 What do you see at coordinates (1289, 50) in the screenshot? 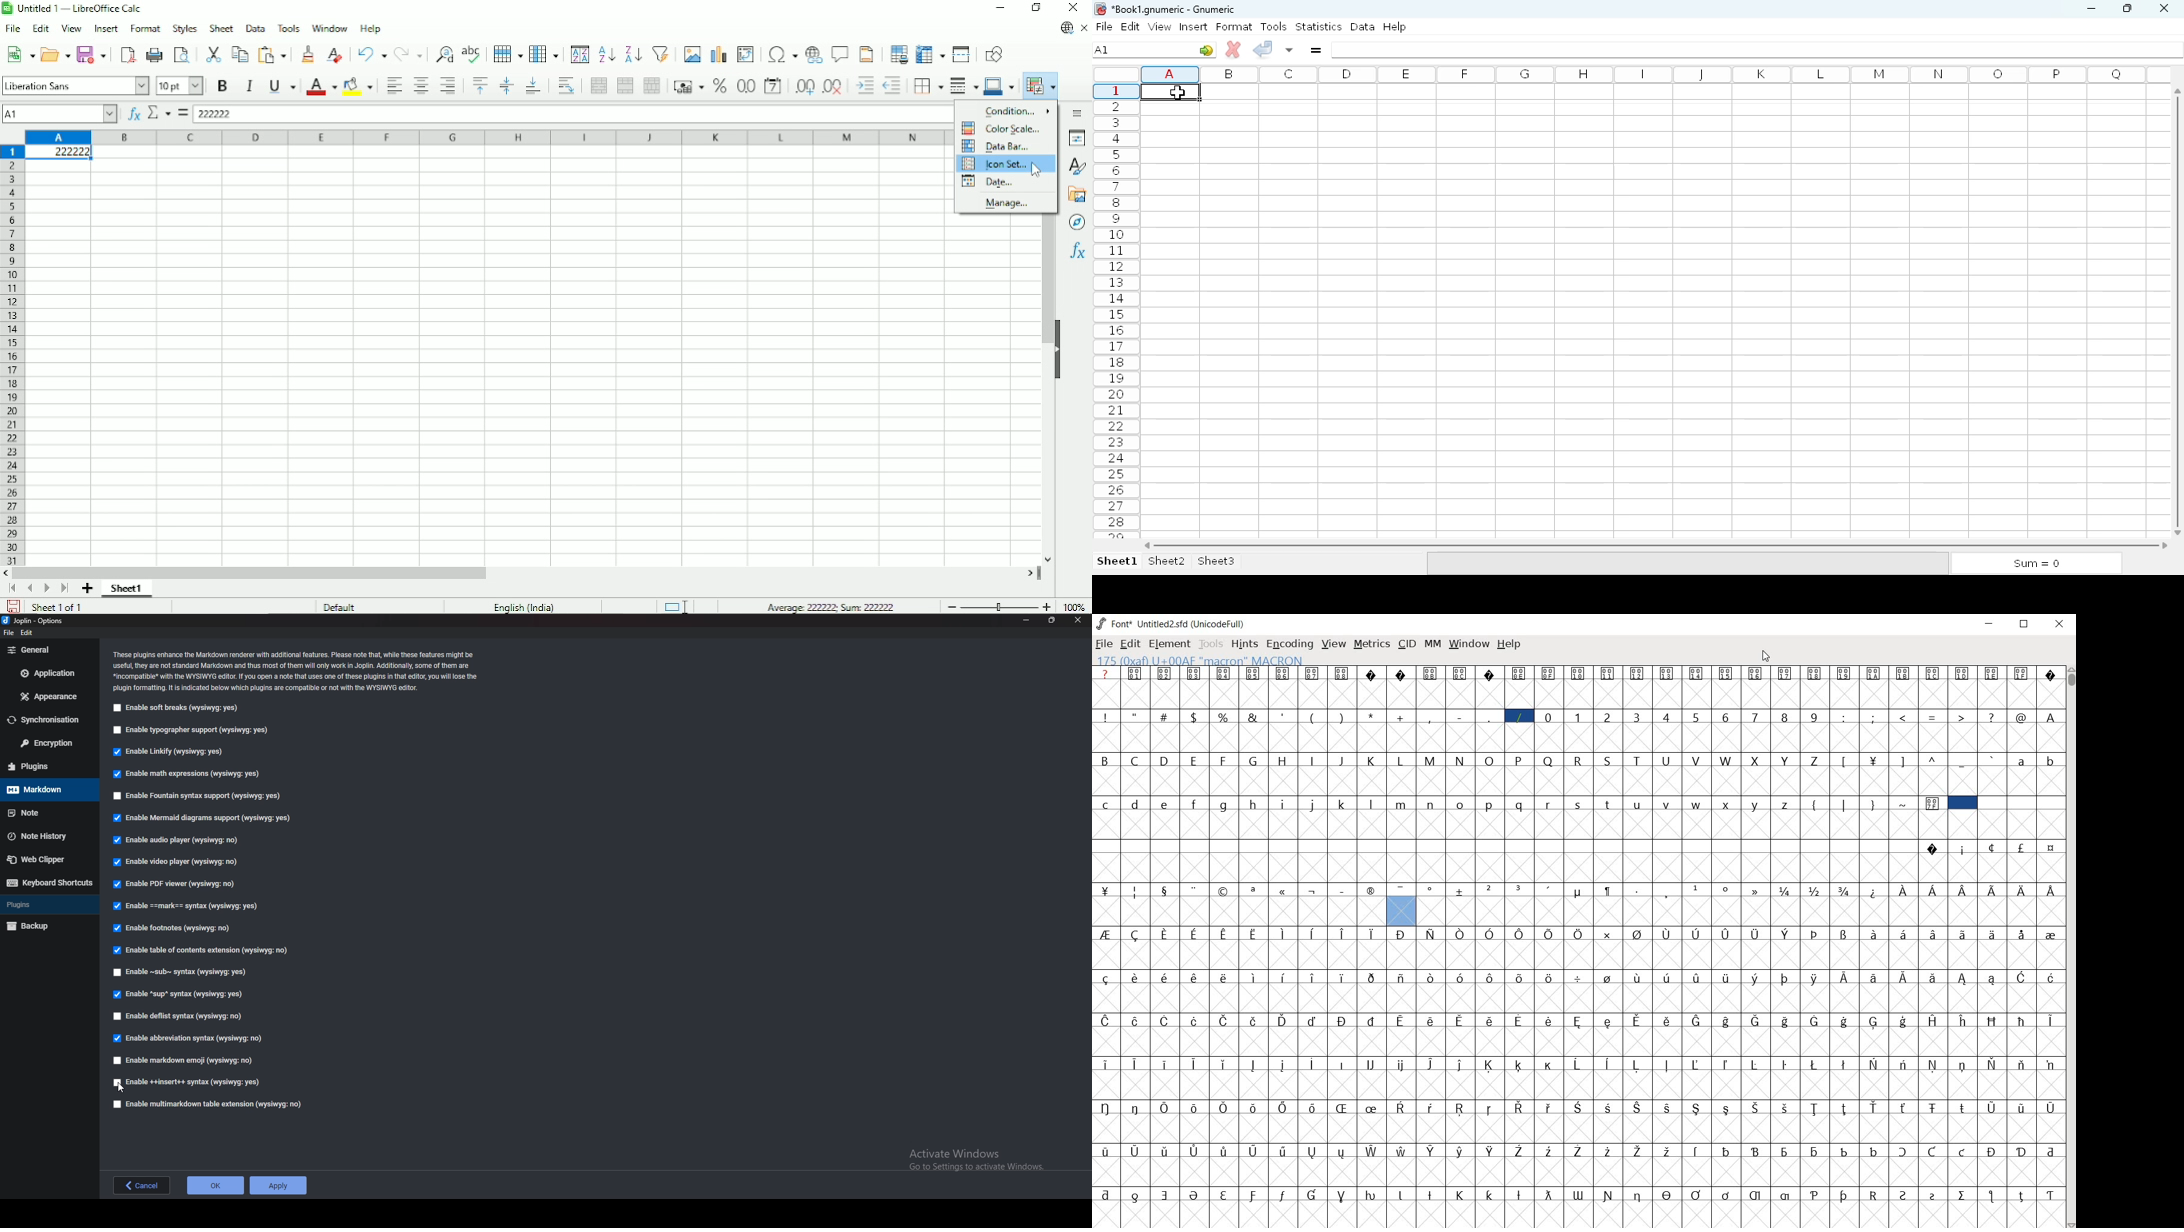
I see `accept change in multiple cells` at bounding box center [1289, 50].